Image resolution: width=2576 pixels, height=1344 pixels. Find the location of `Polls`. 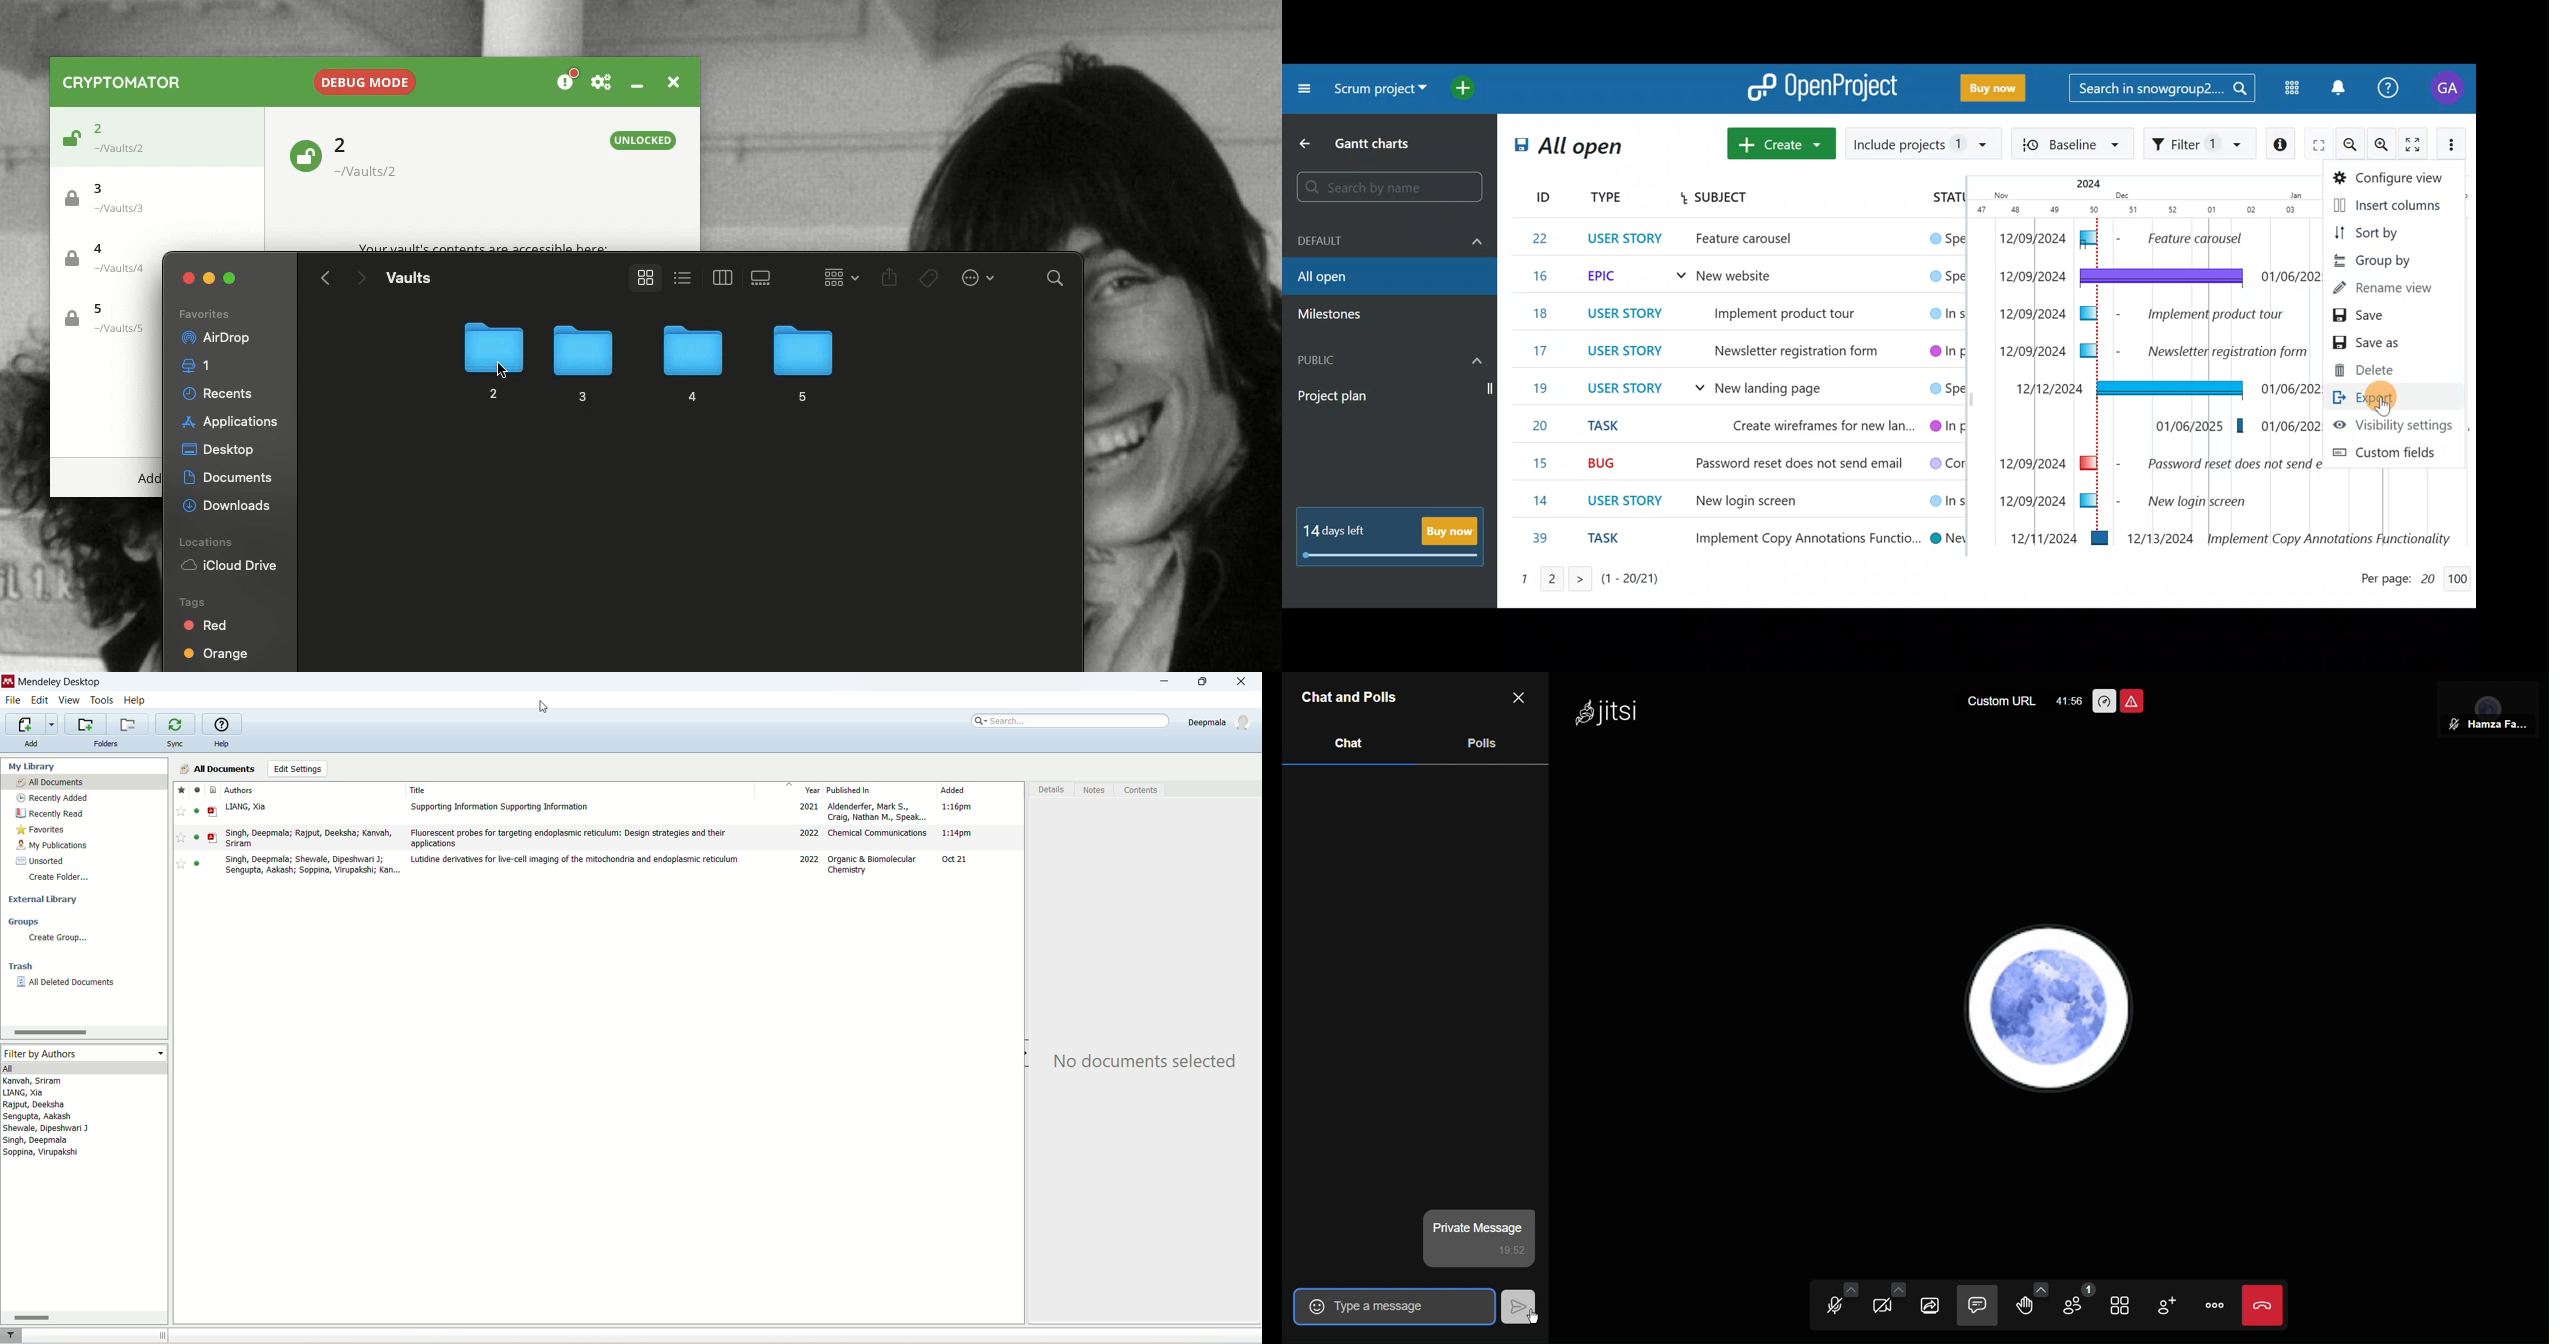

Polls is located at coordinates (1478, 741).